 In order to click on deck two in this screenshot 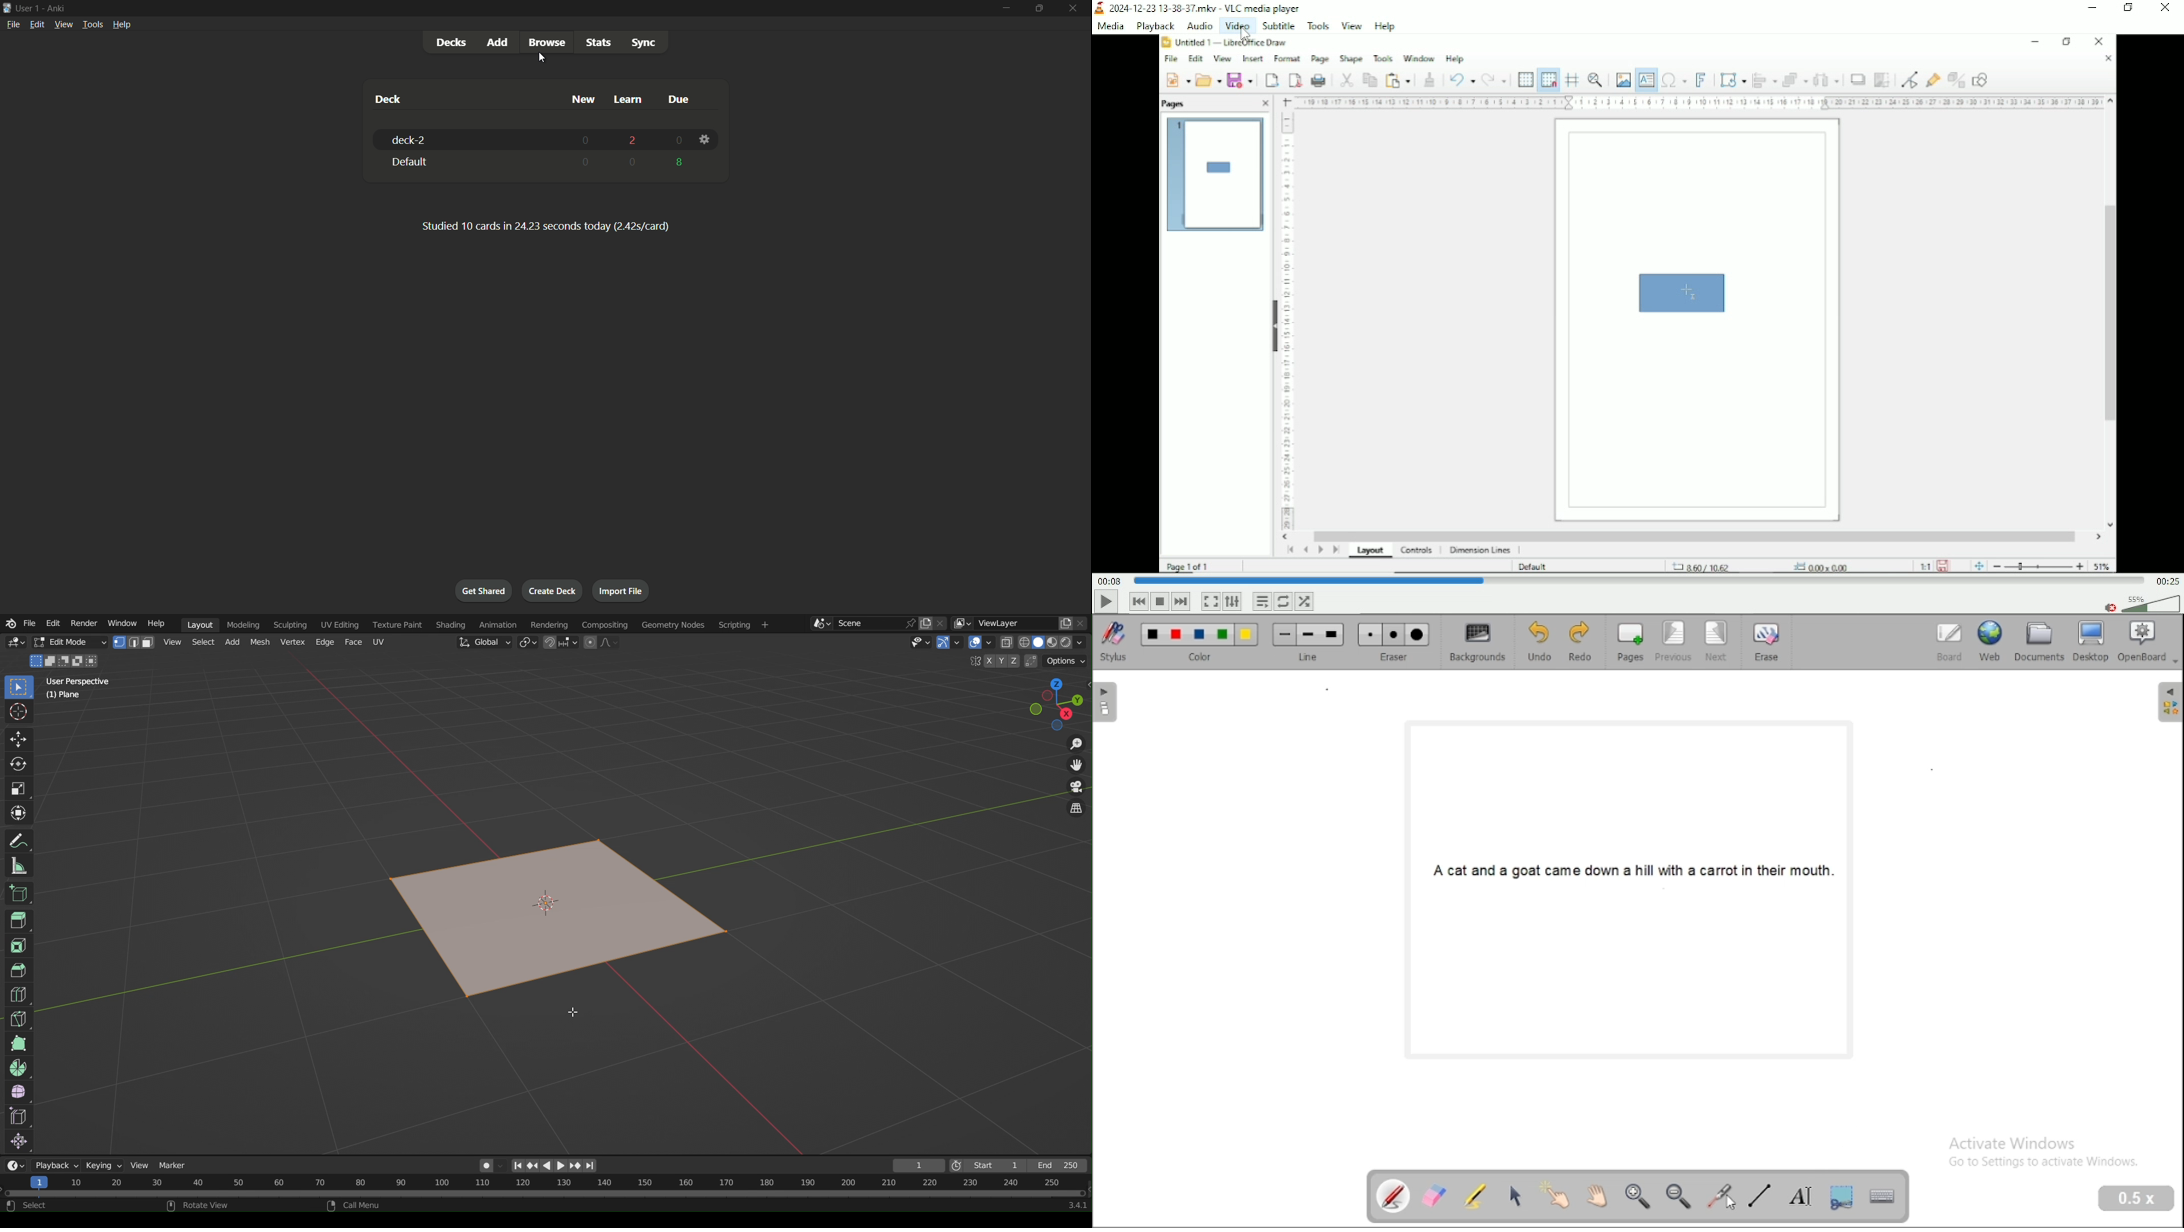, I will do `click(410, 141)`.